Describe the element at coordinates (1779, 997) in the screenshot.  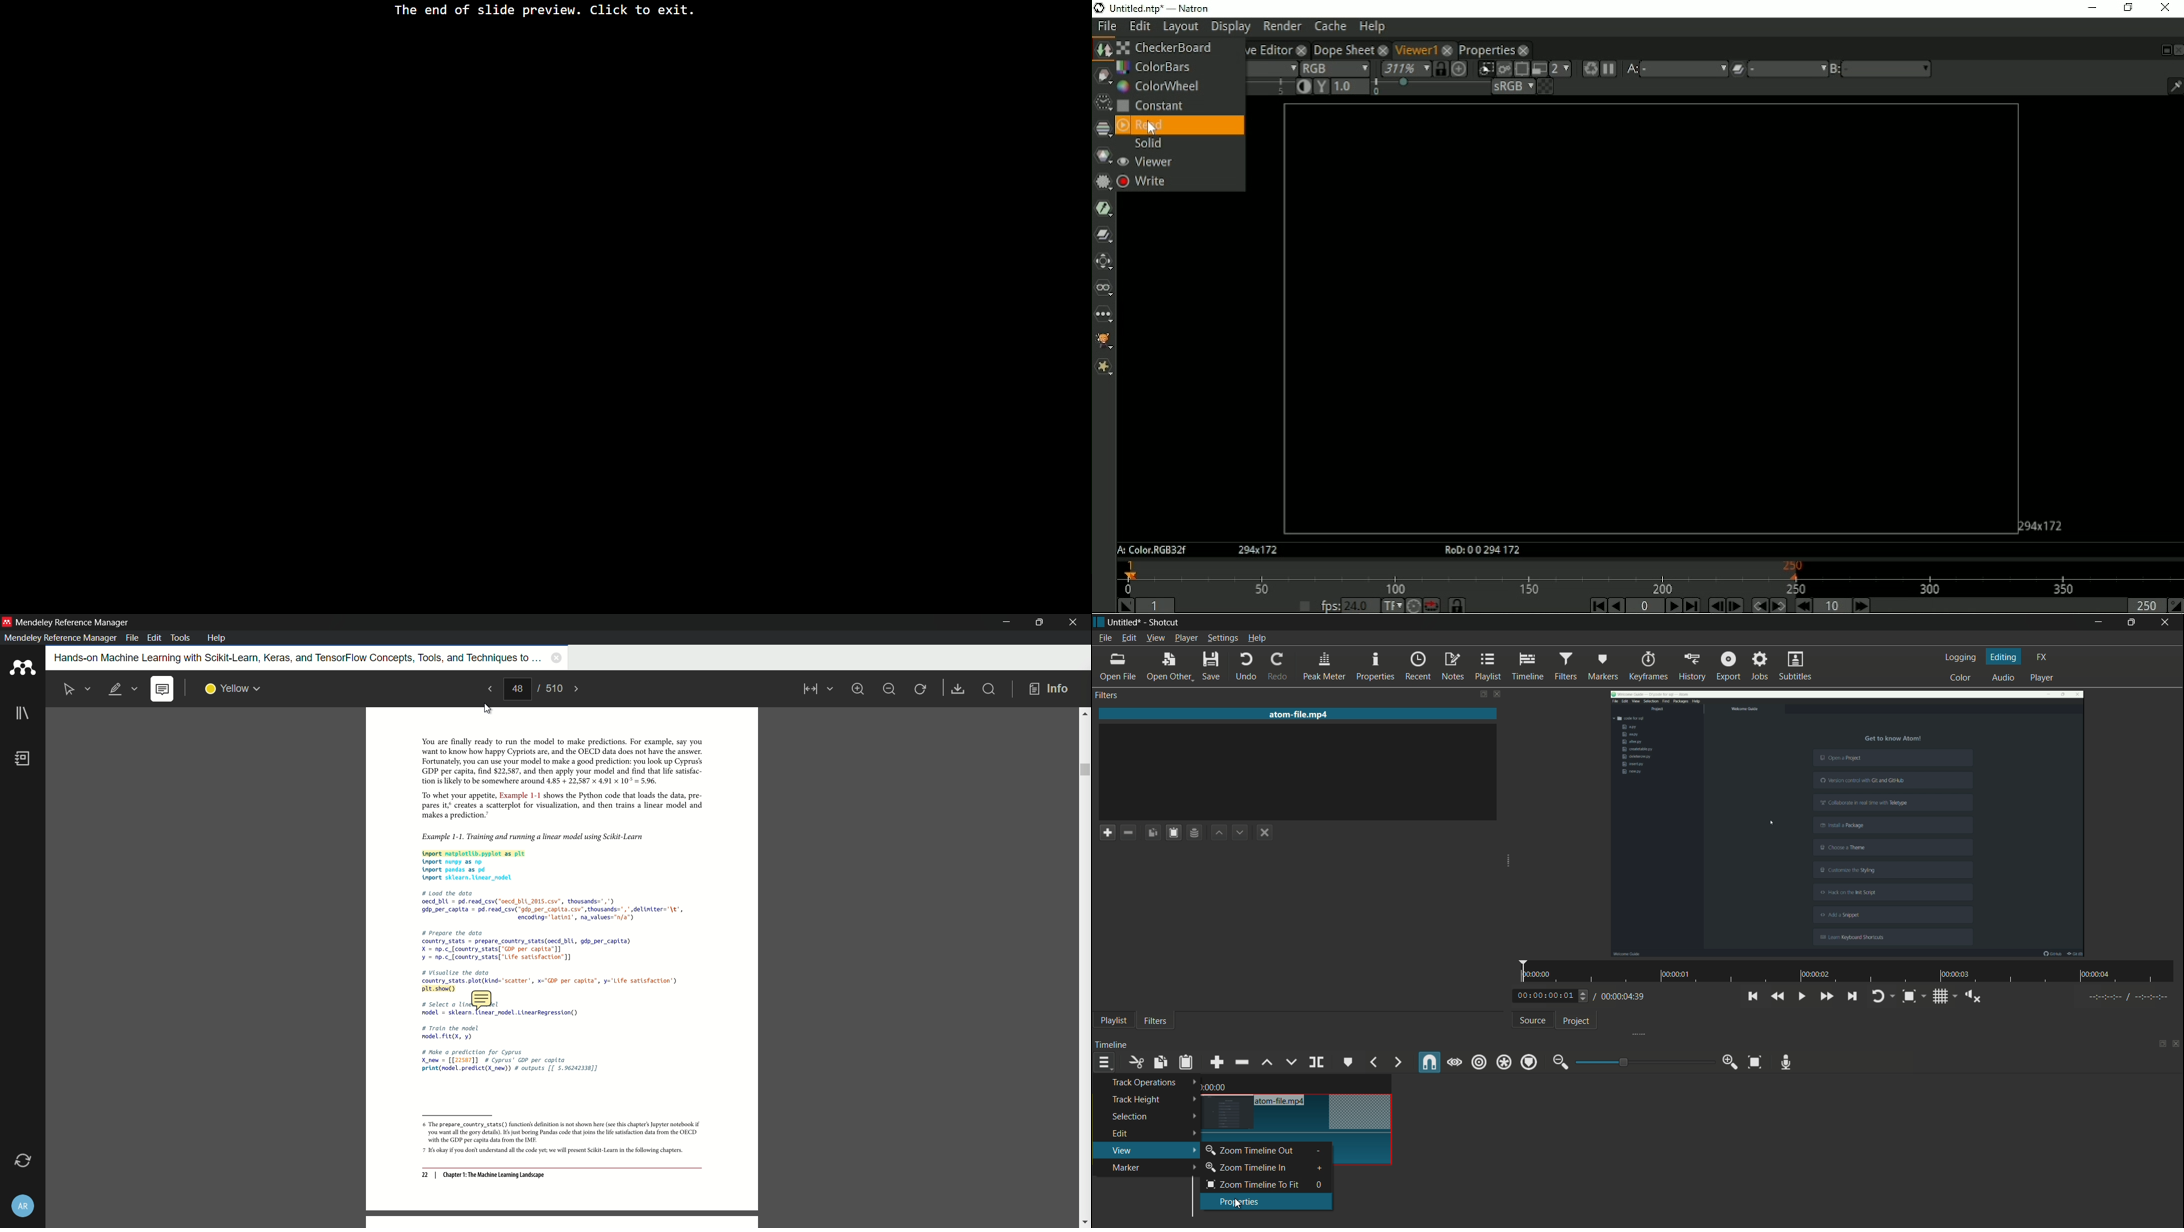
I see `quickly play backward` at that location.